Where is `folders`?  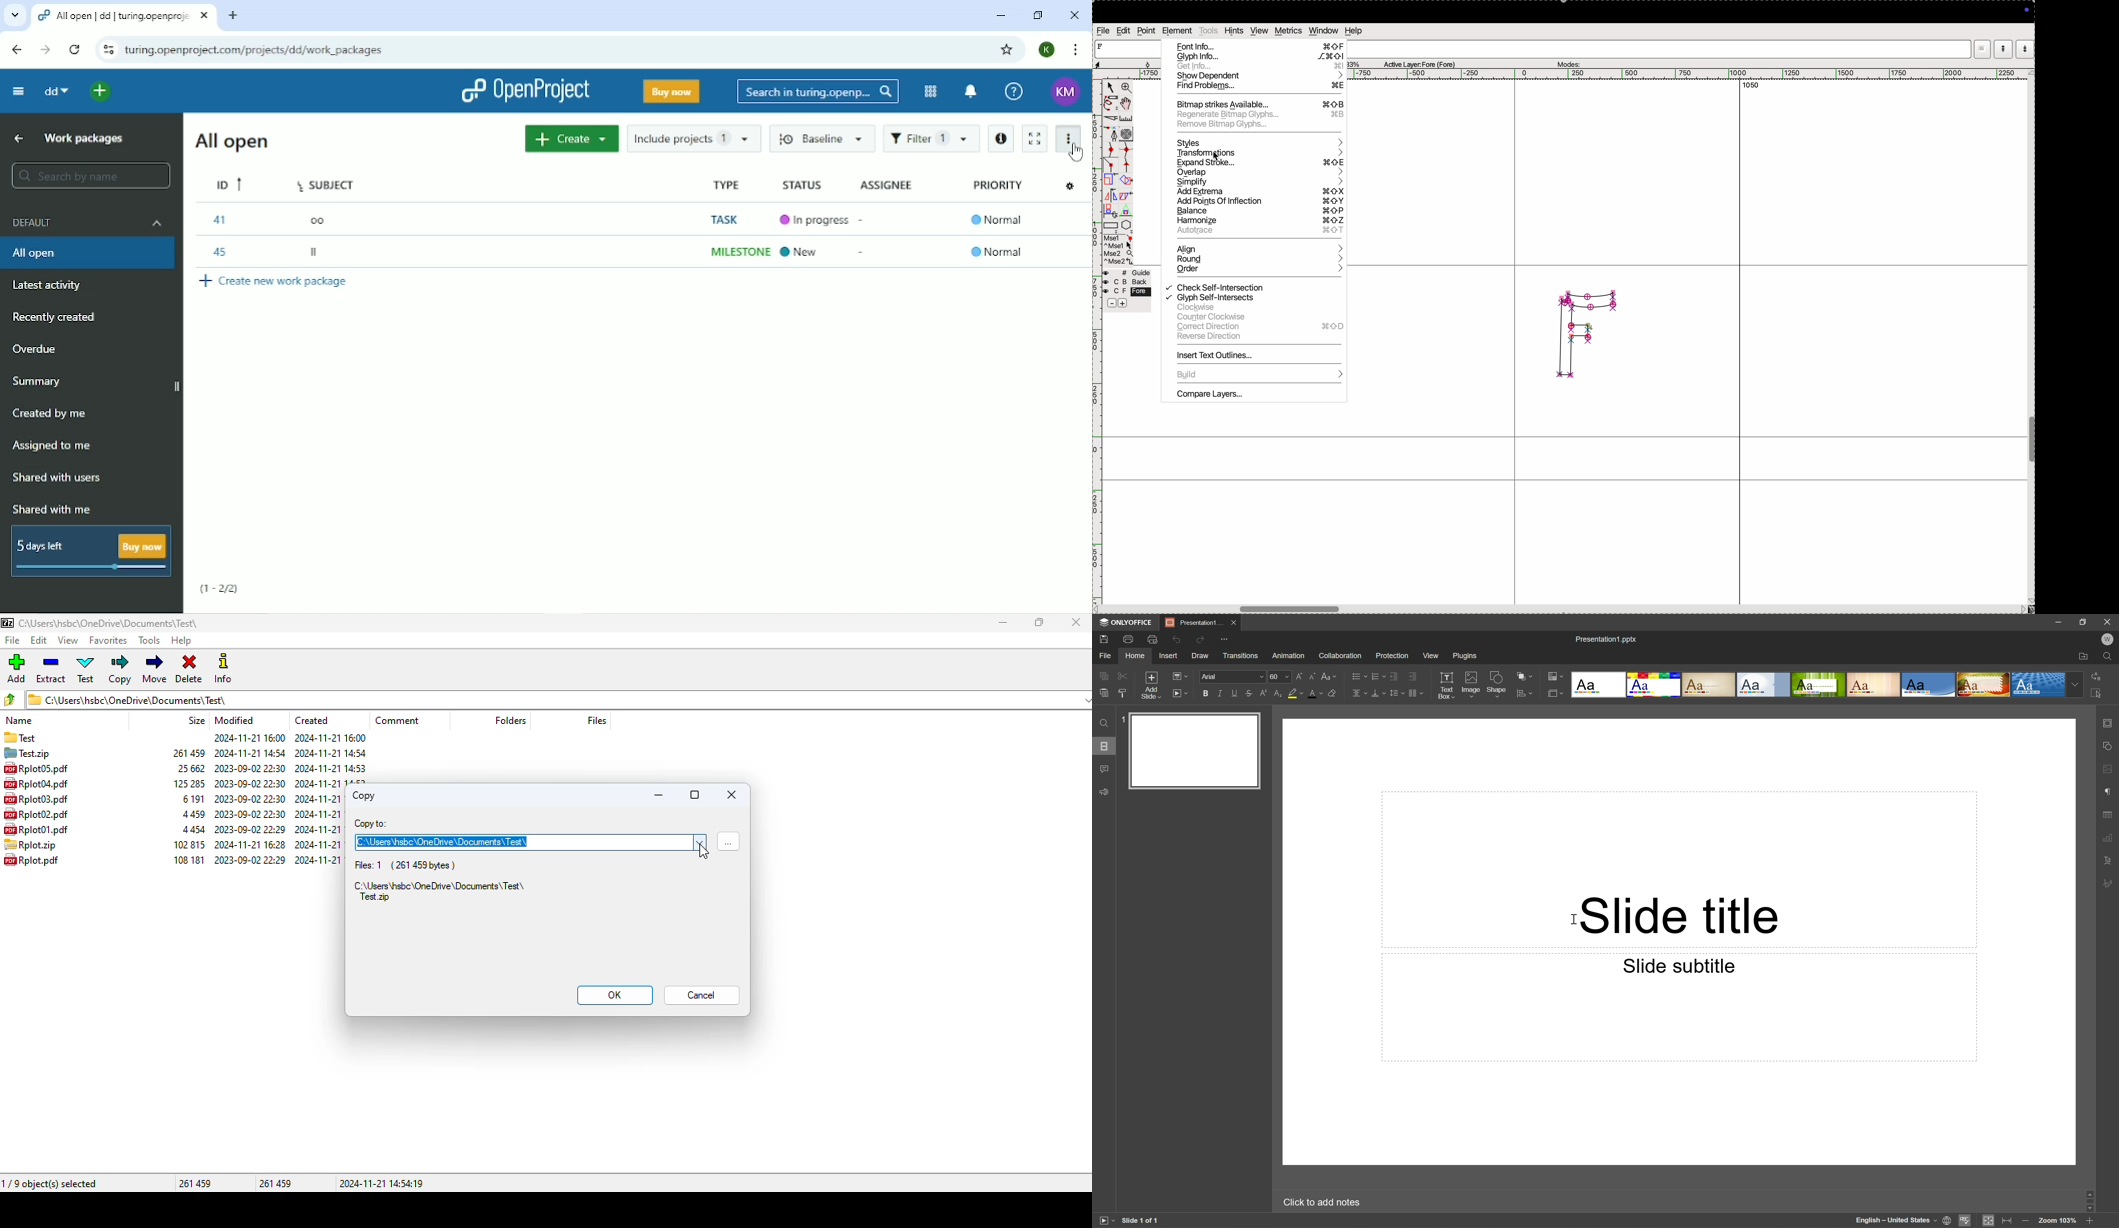 folders is located at coordinates (510, 719).